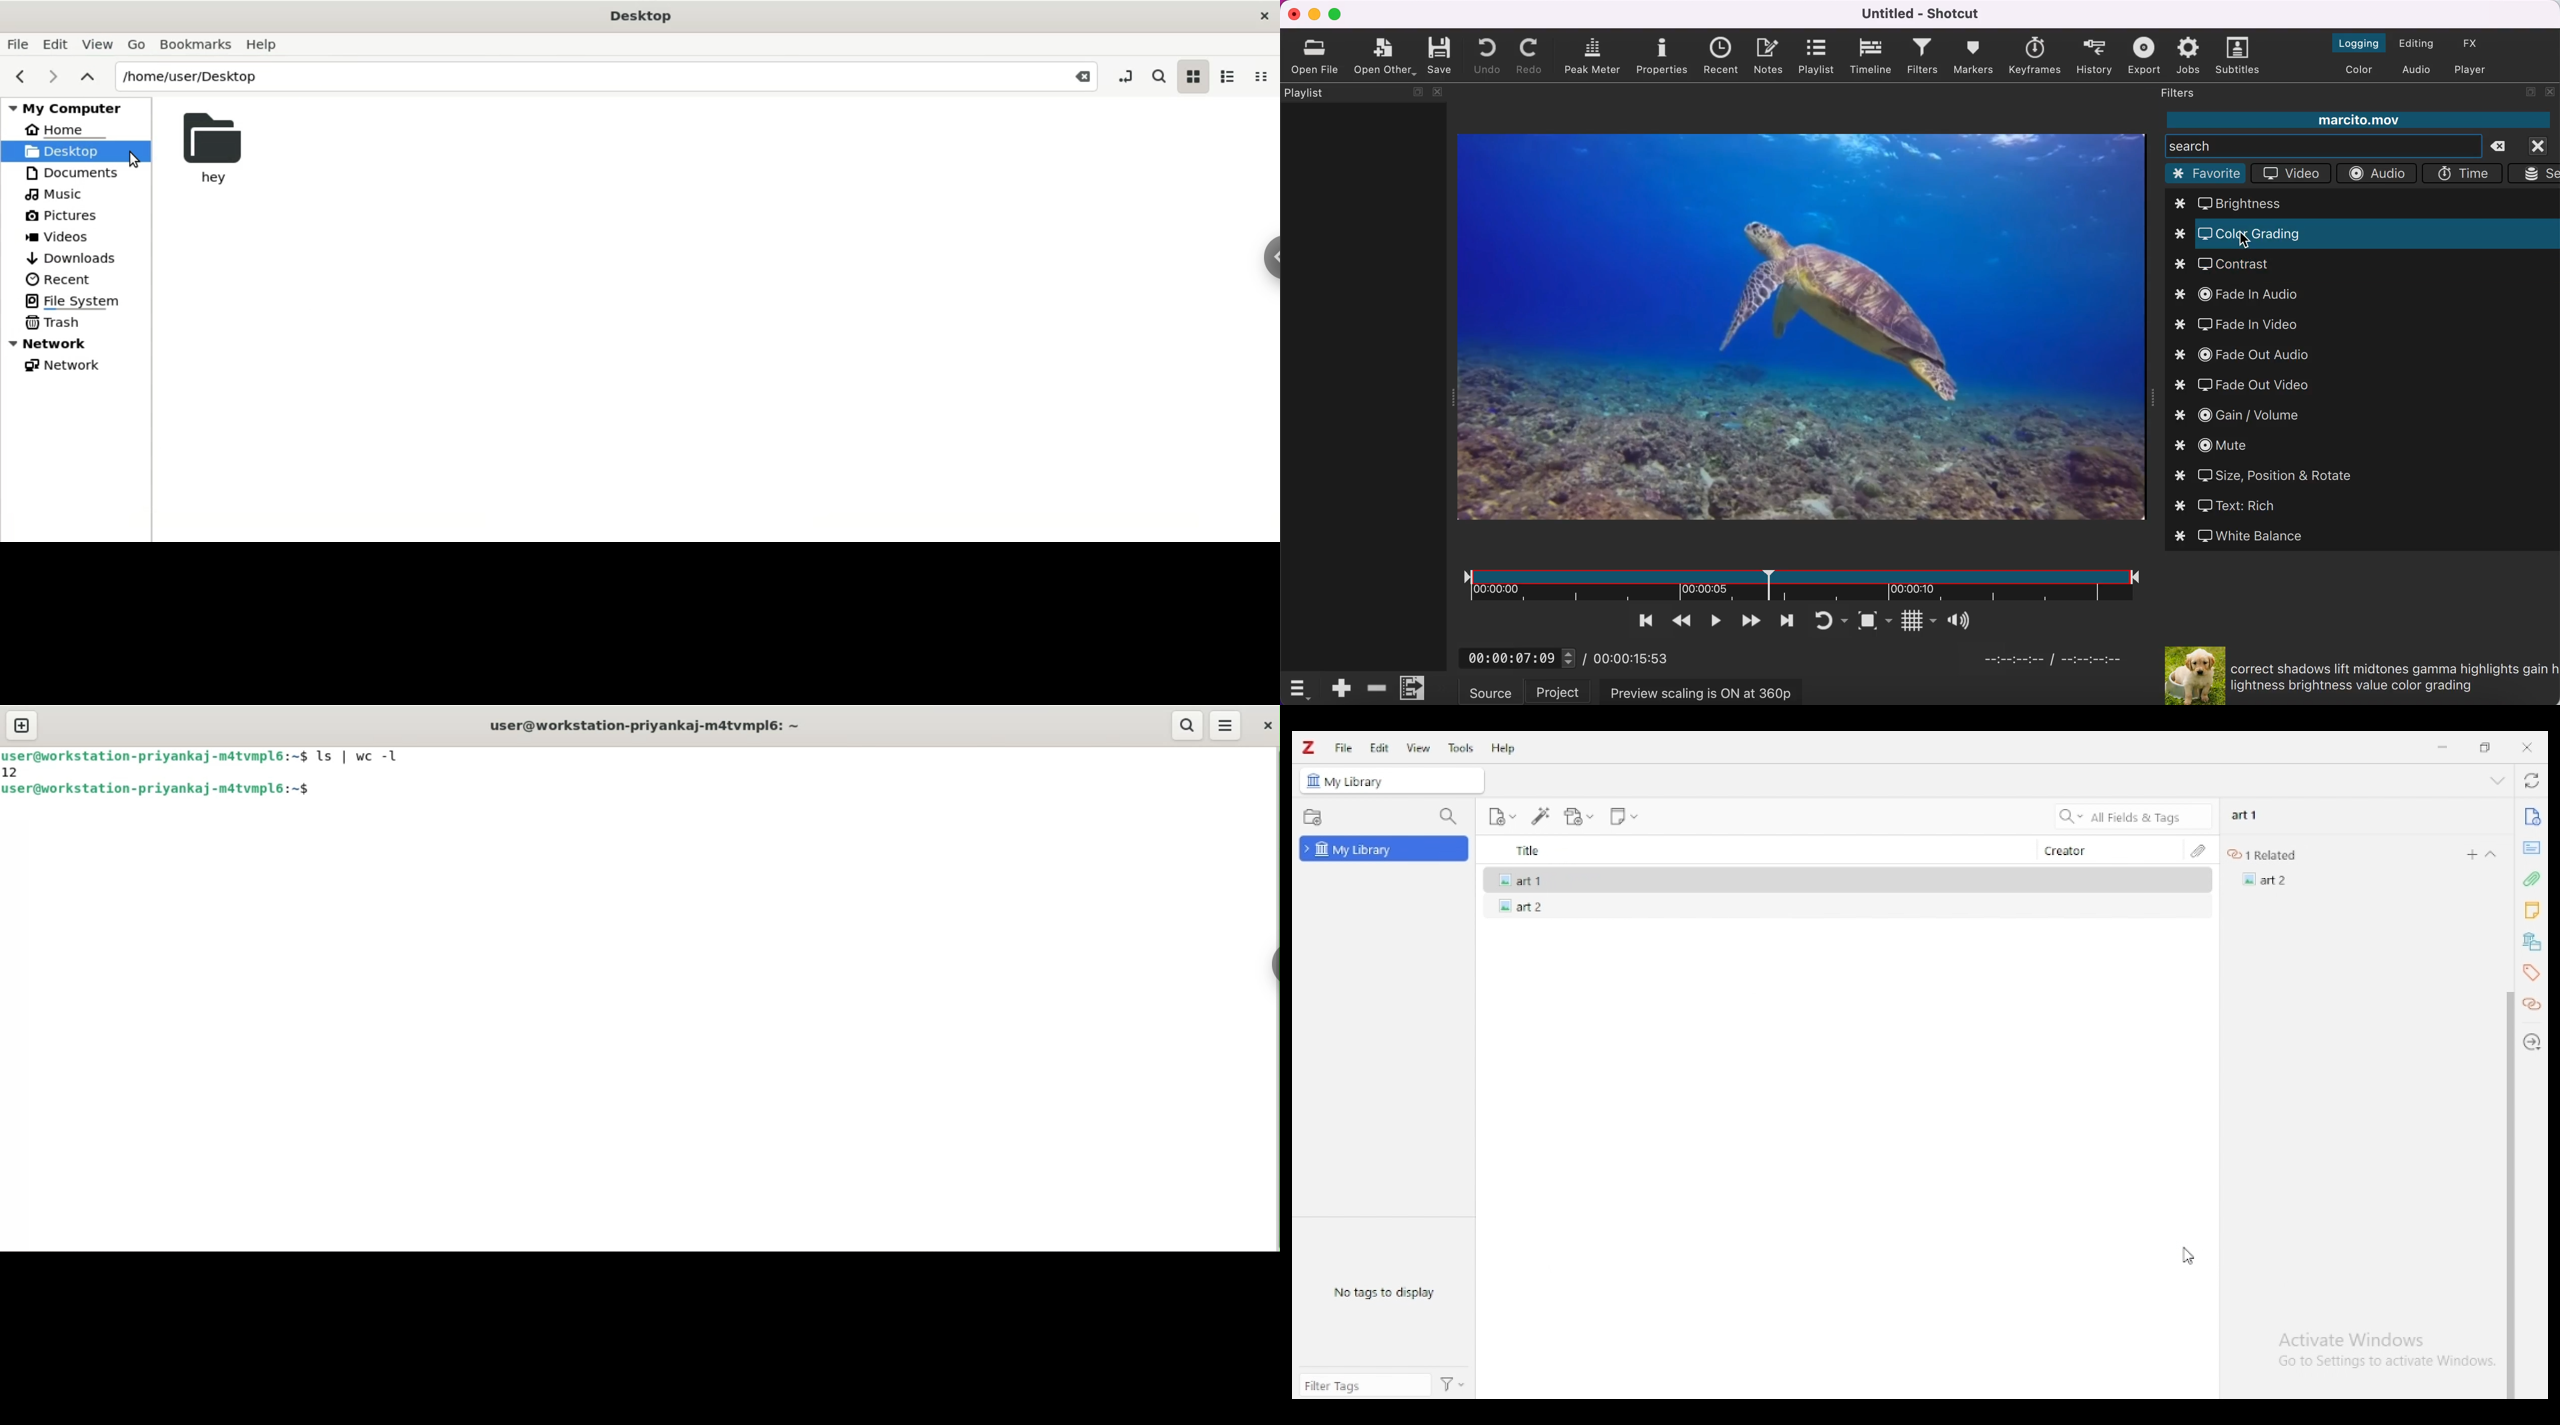 The width and height of the screenshot is (2576, 1428). I want to click on Desktop, so click(643, 15).